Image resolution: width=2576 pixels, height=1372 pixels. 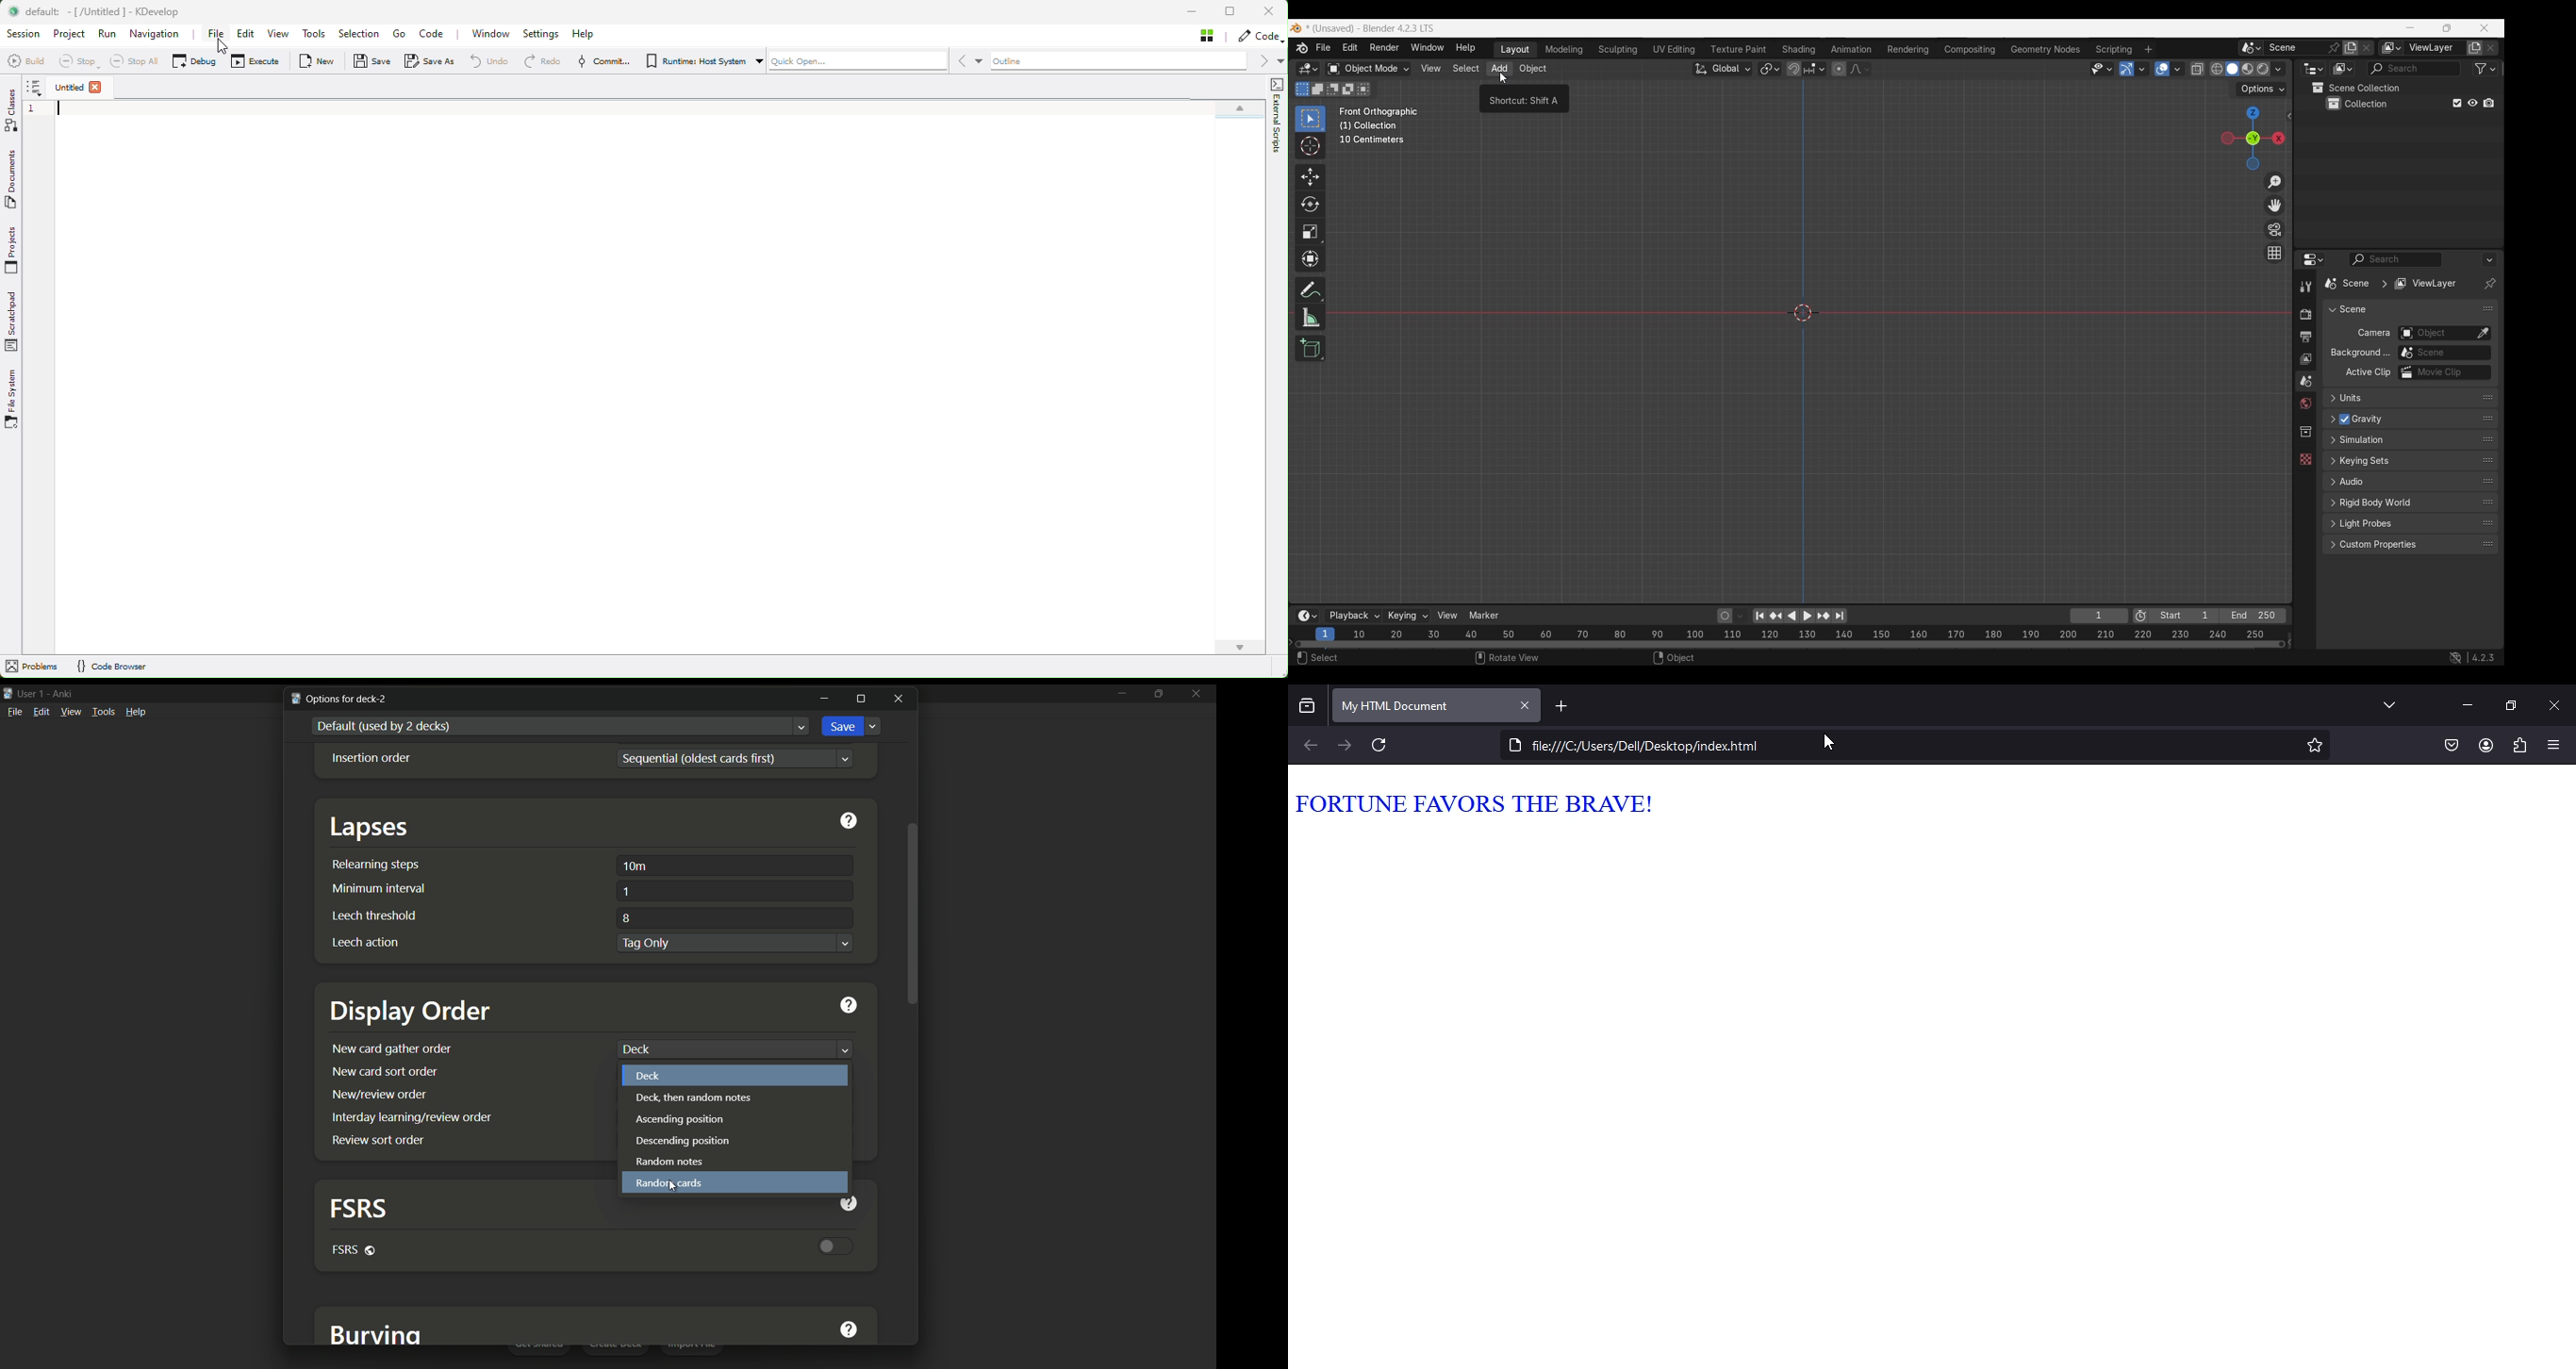 What do you see at coordinates (2488, 440) in the screenshot?
I see `Change order in the list` at bounding box center [2488, 440].